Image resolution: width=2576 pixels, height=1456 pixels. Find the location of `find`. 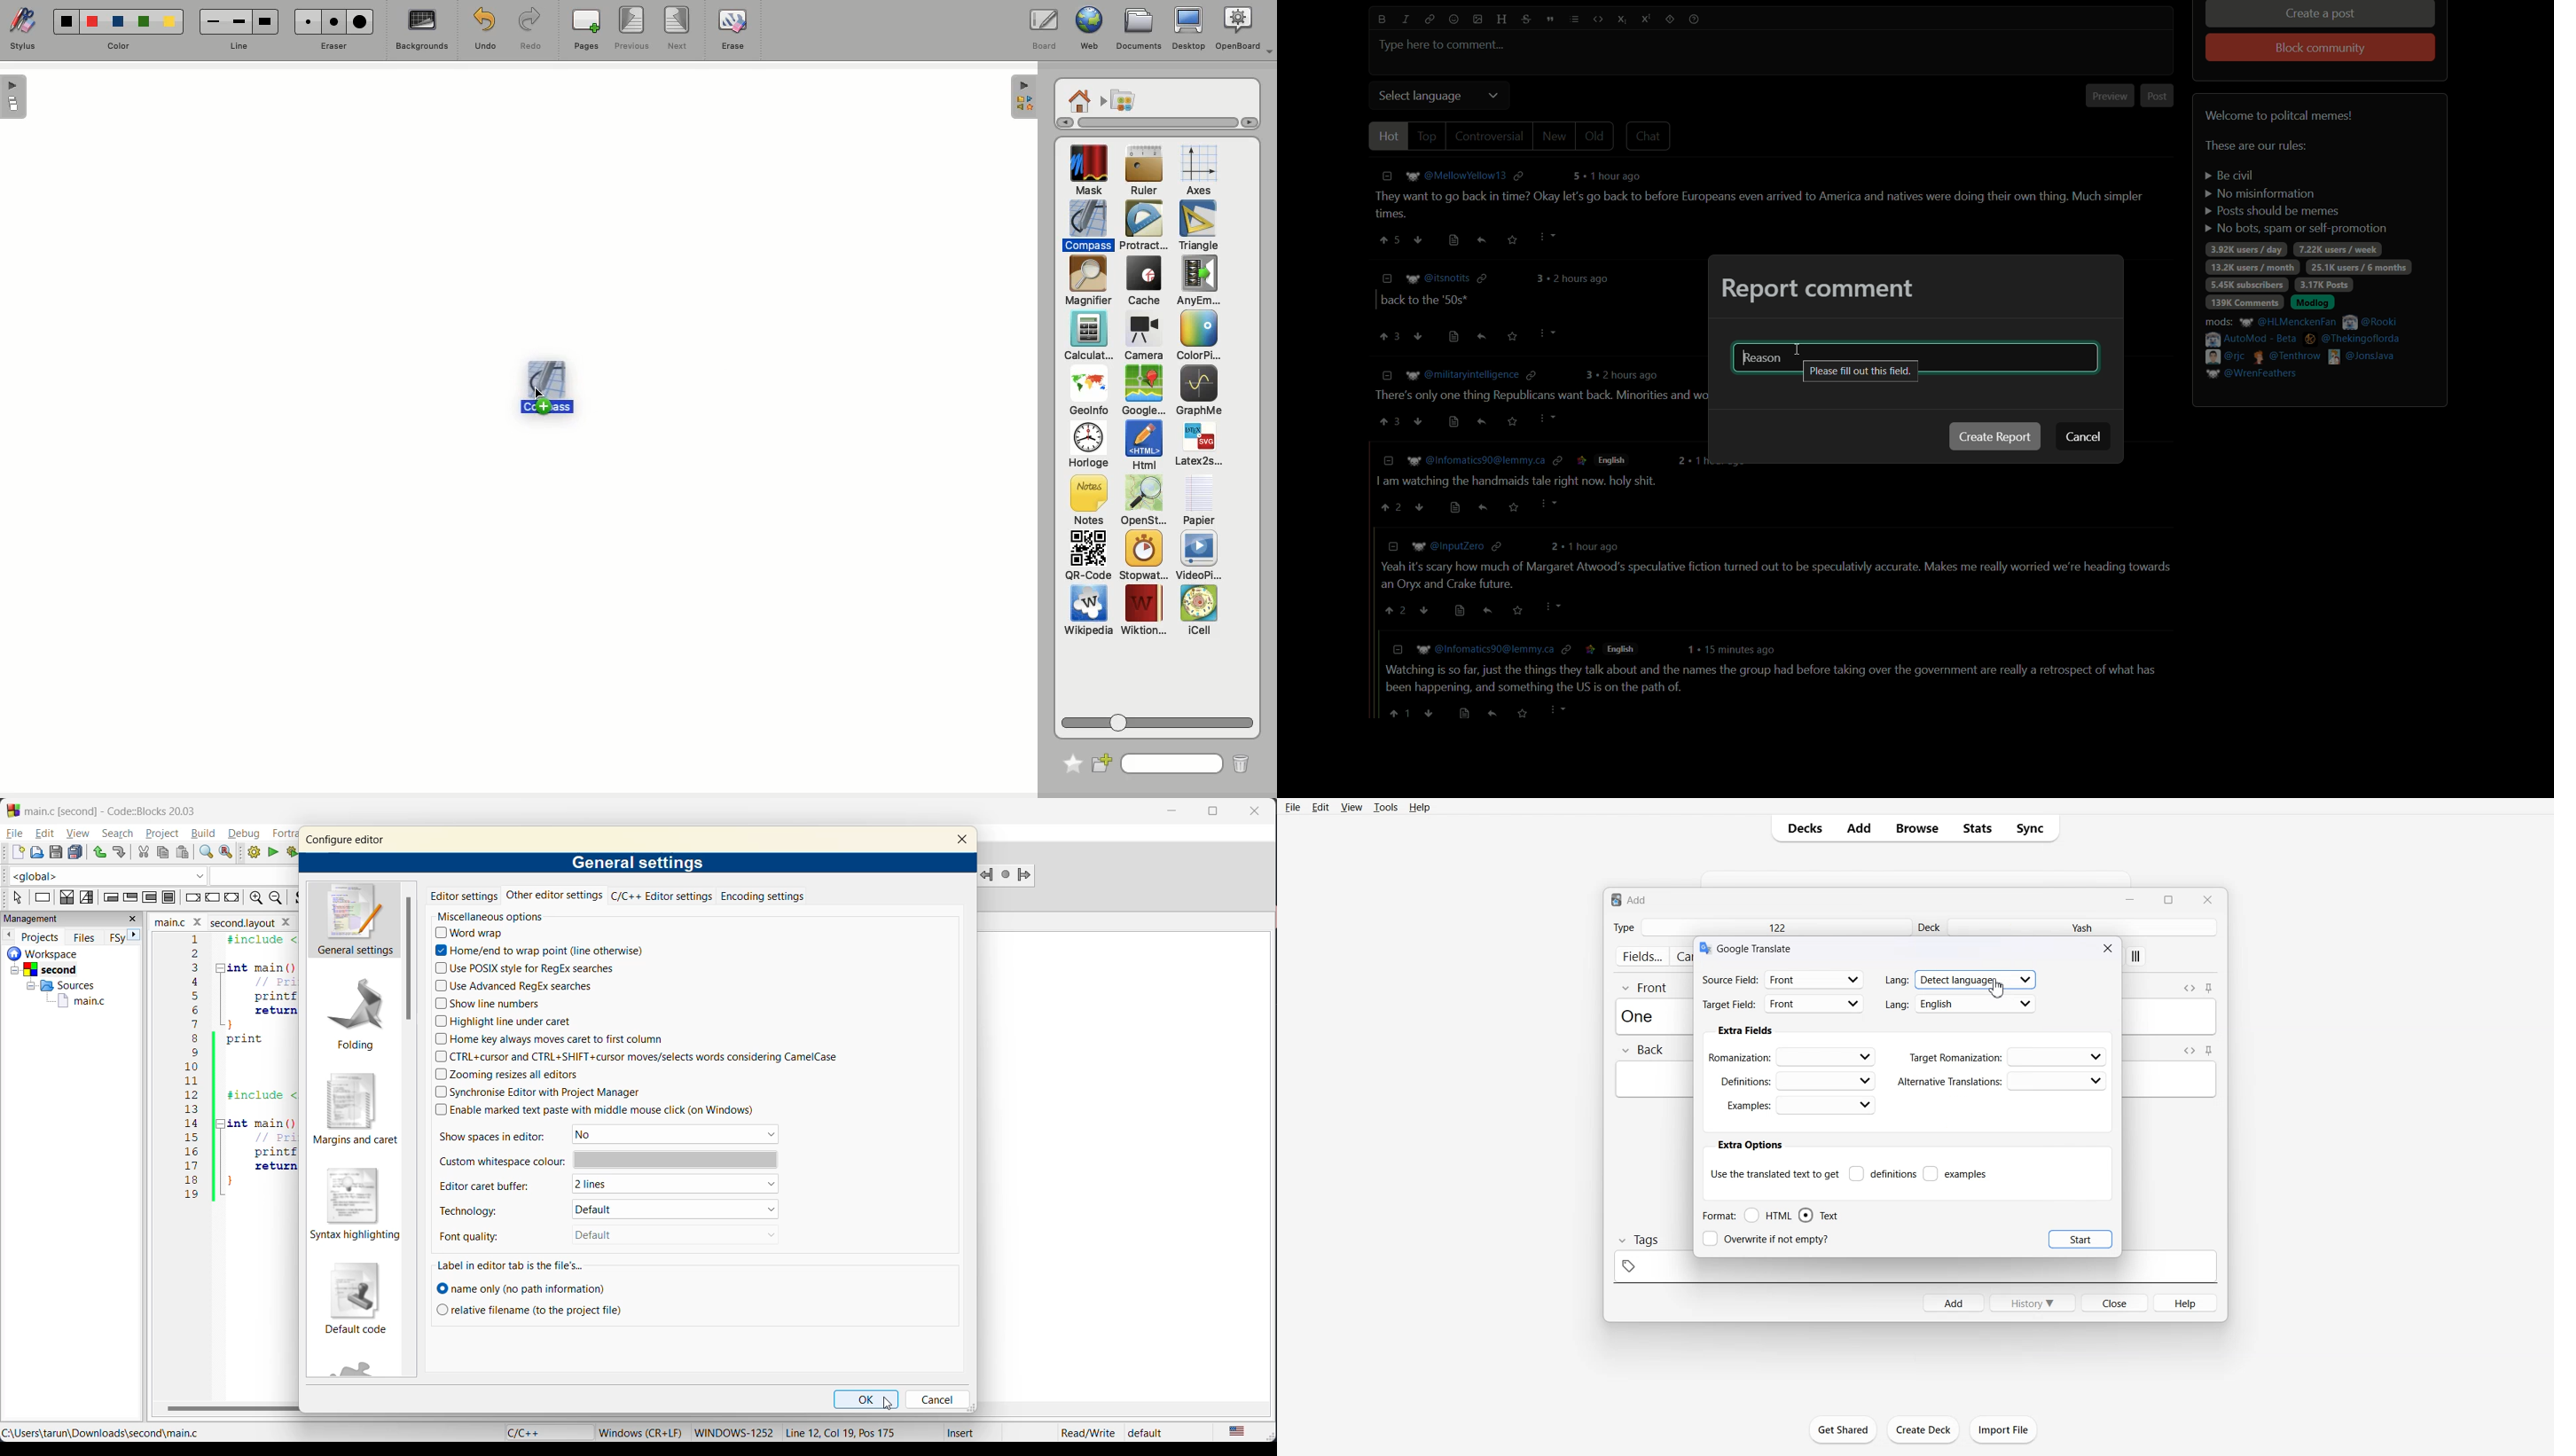

find is located at coordinates (206, 854).